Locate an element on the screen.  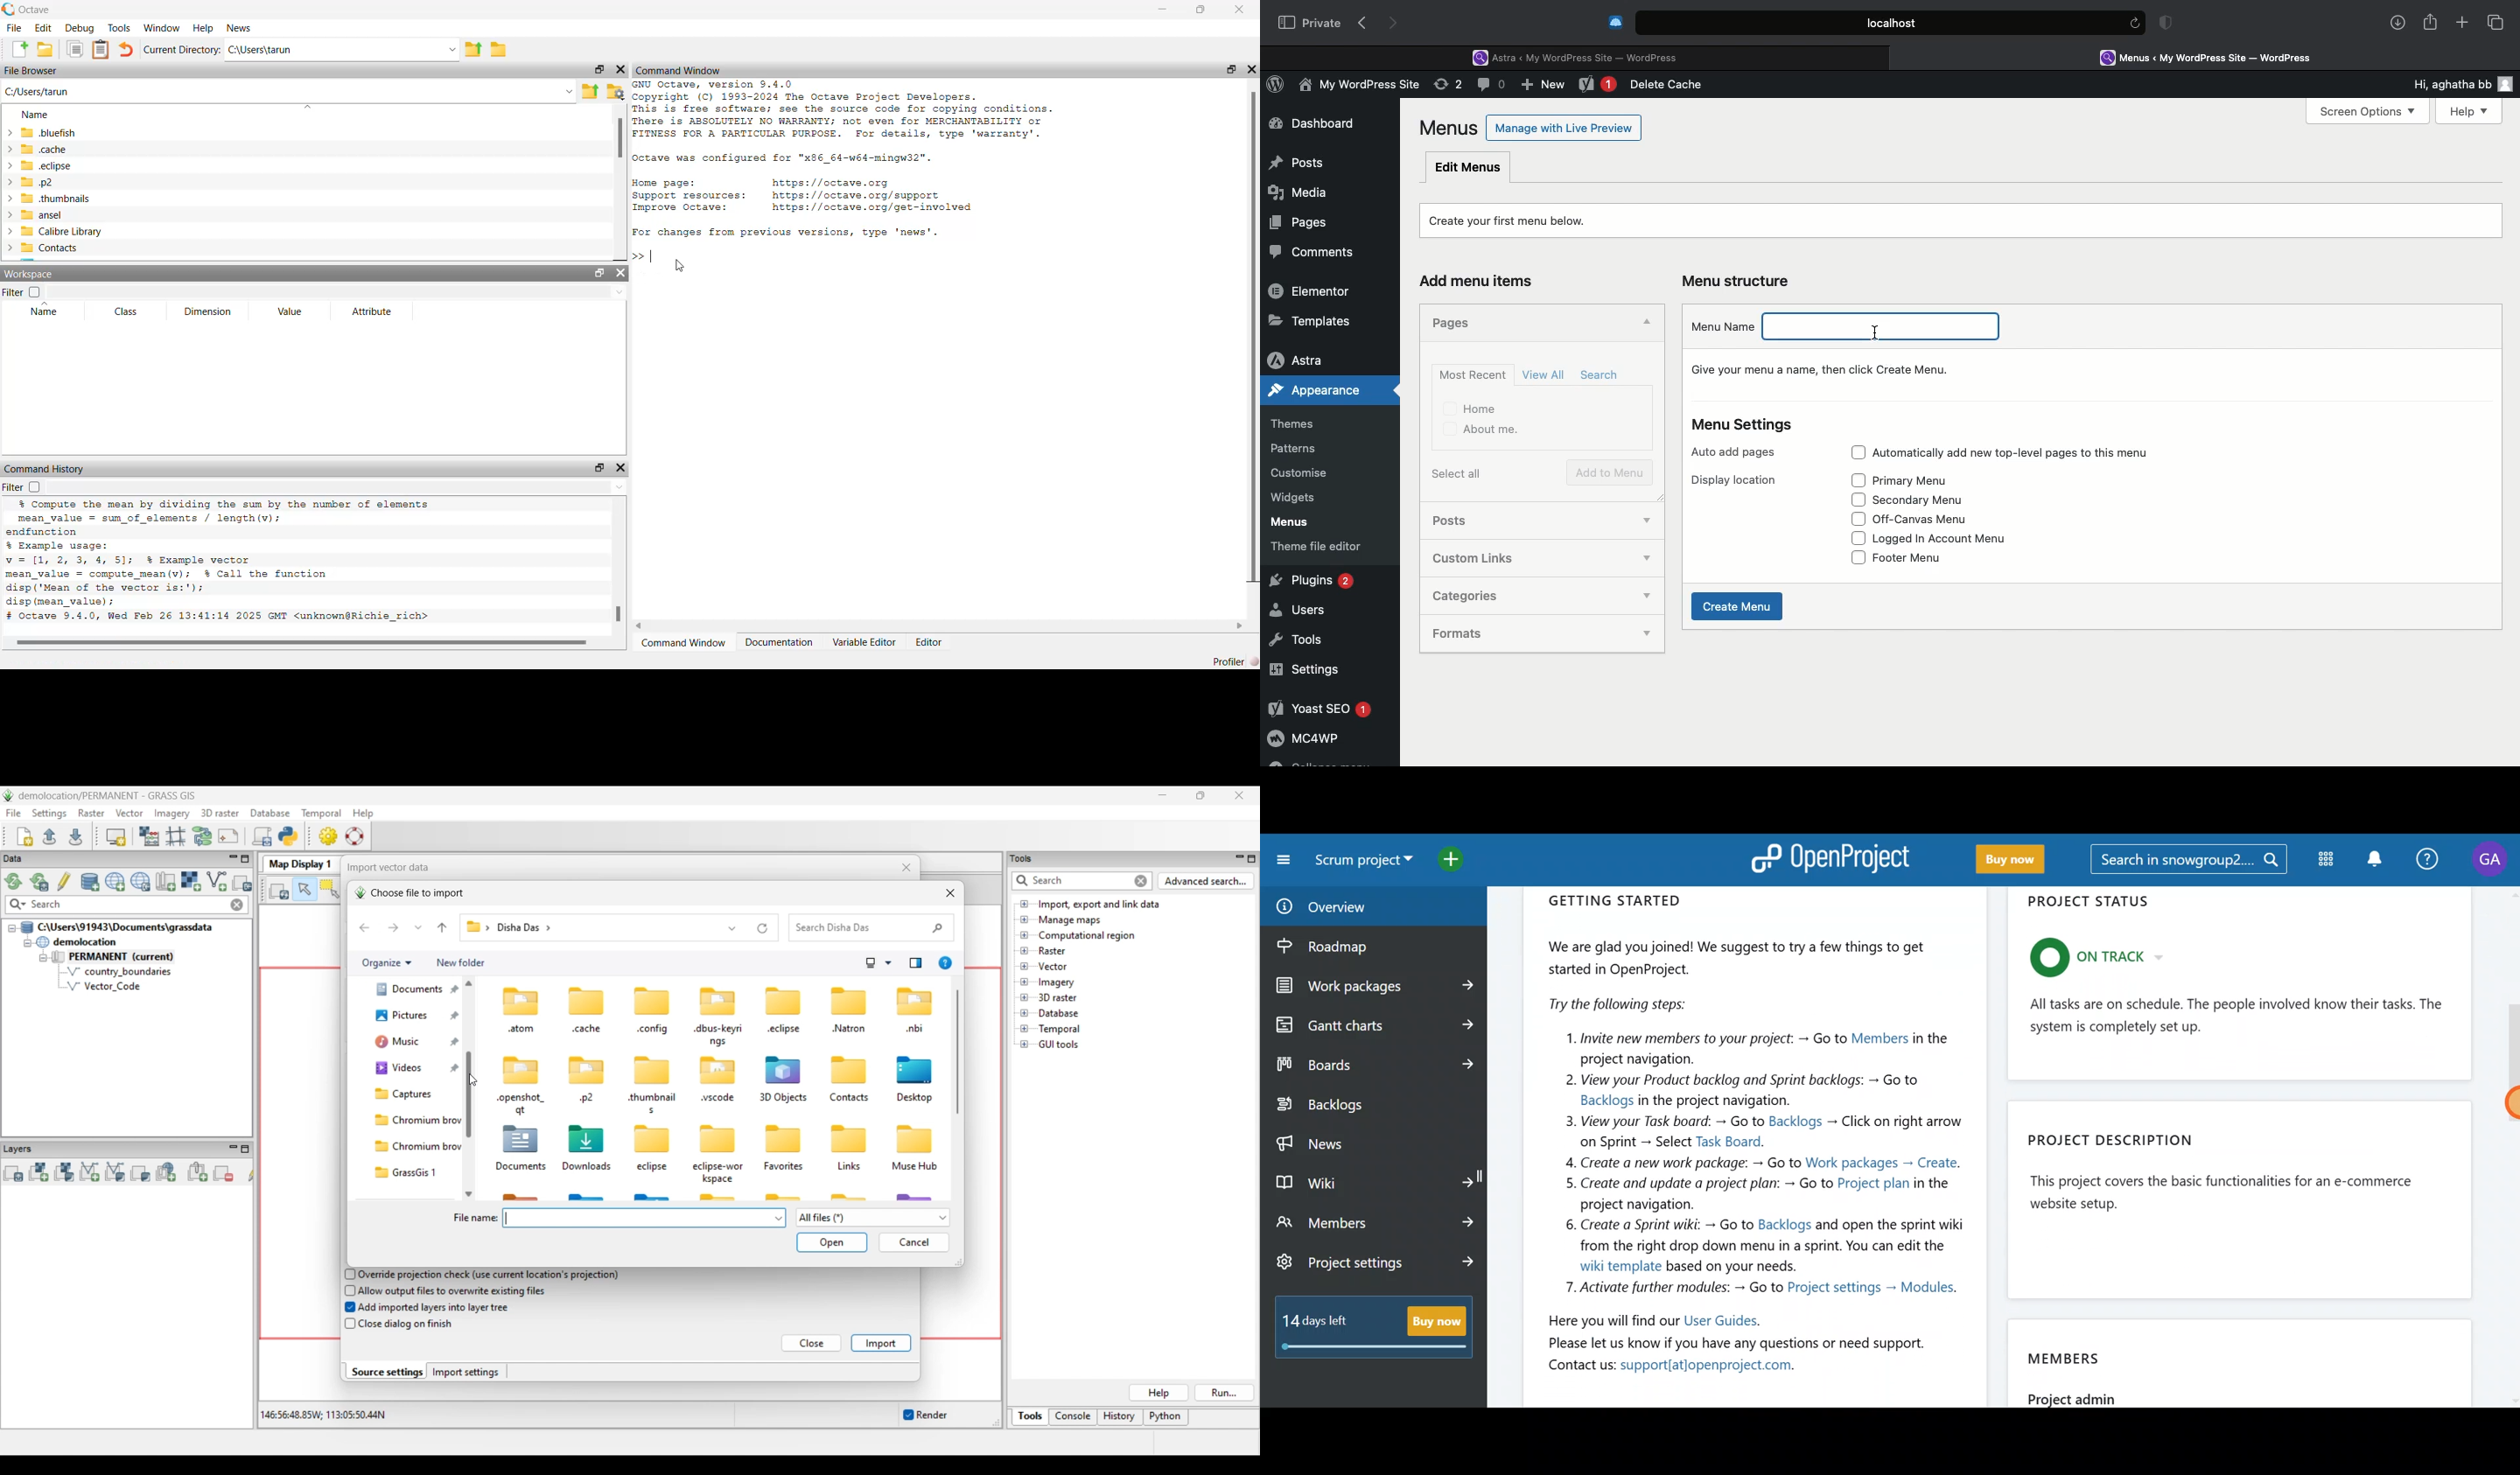
cursor is located at coordinates (1873, 332).